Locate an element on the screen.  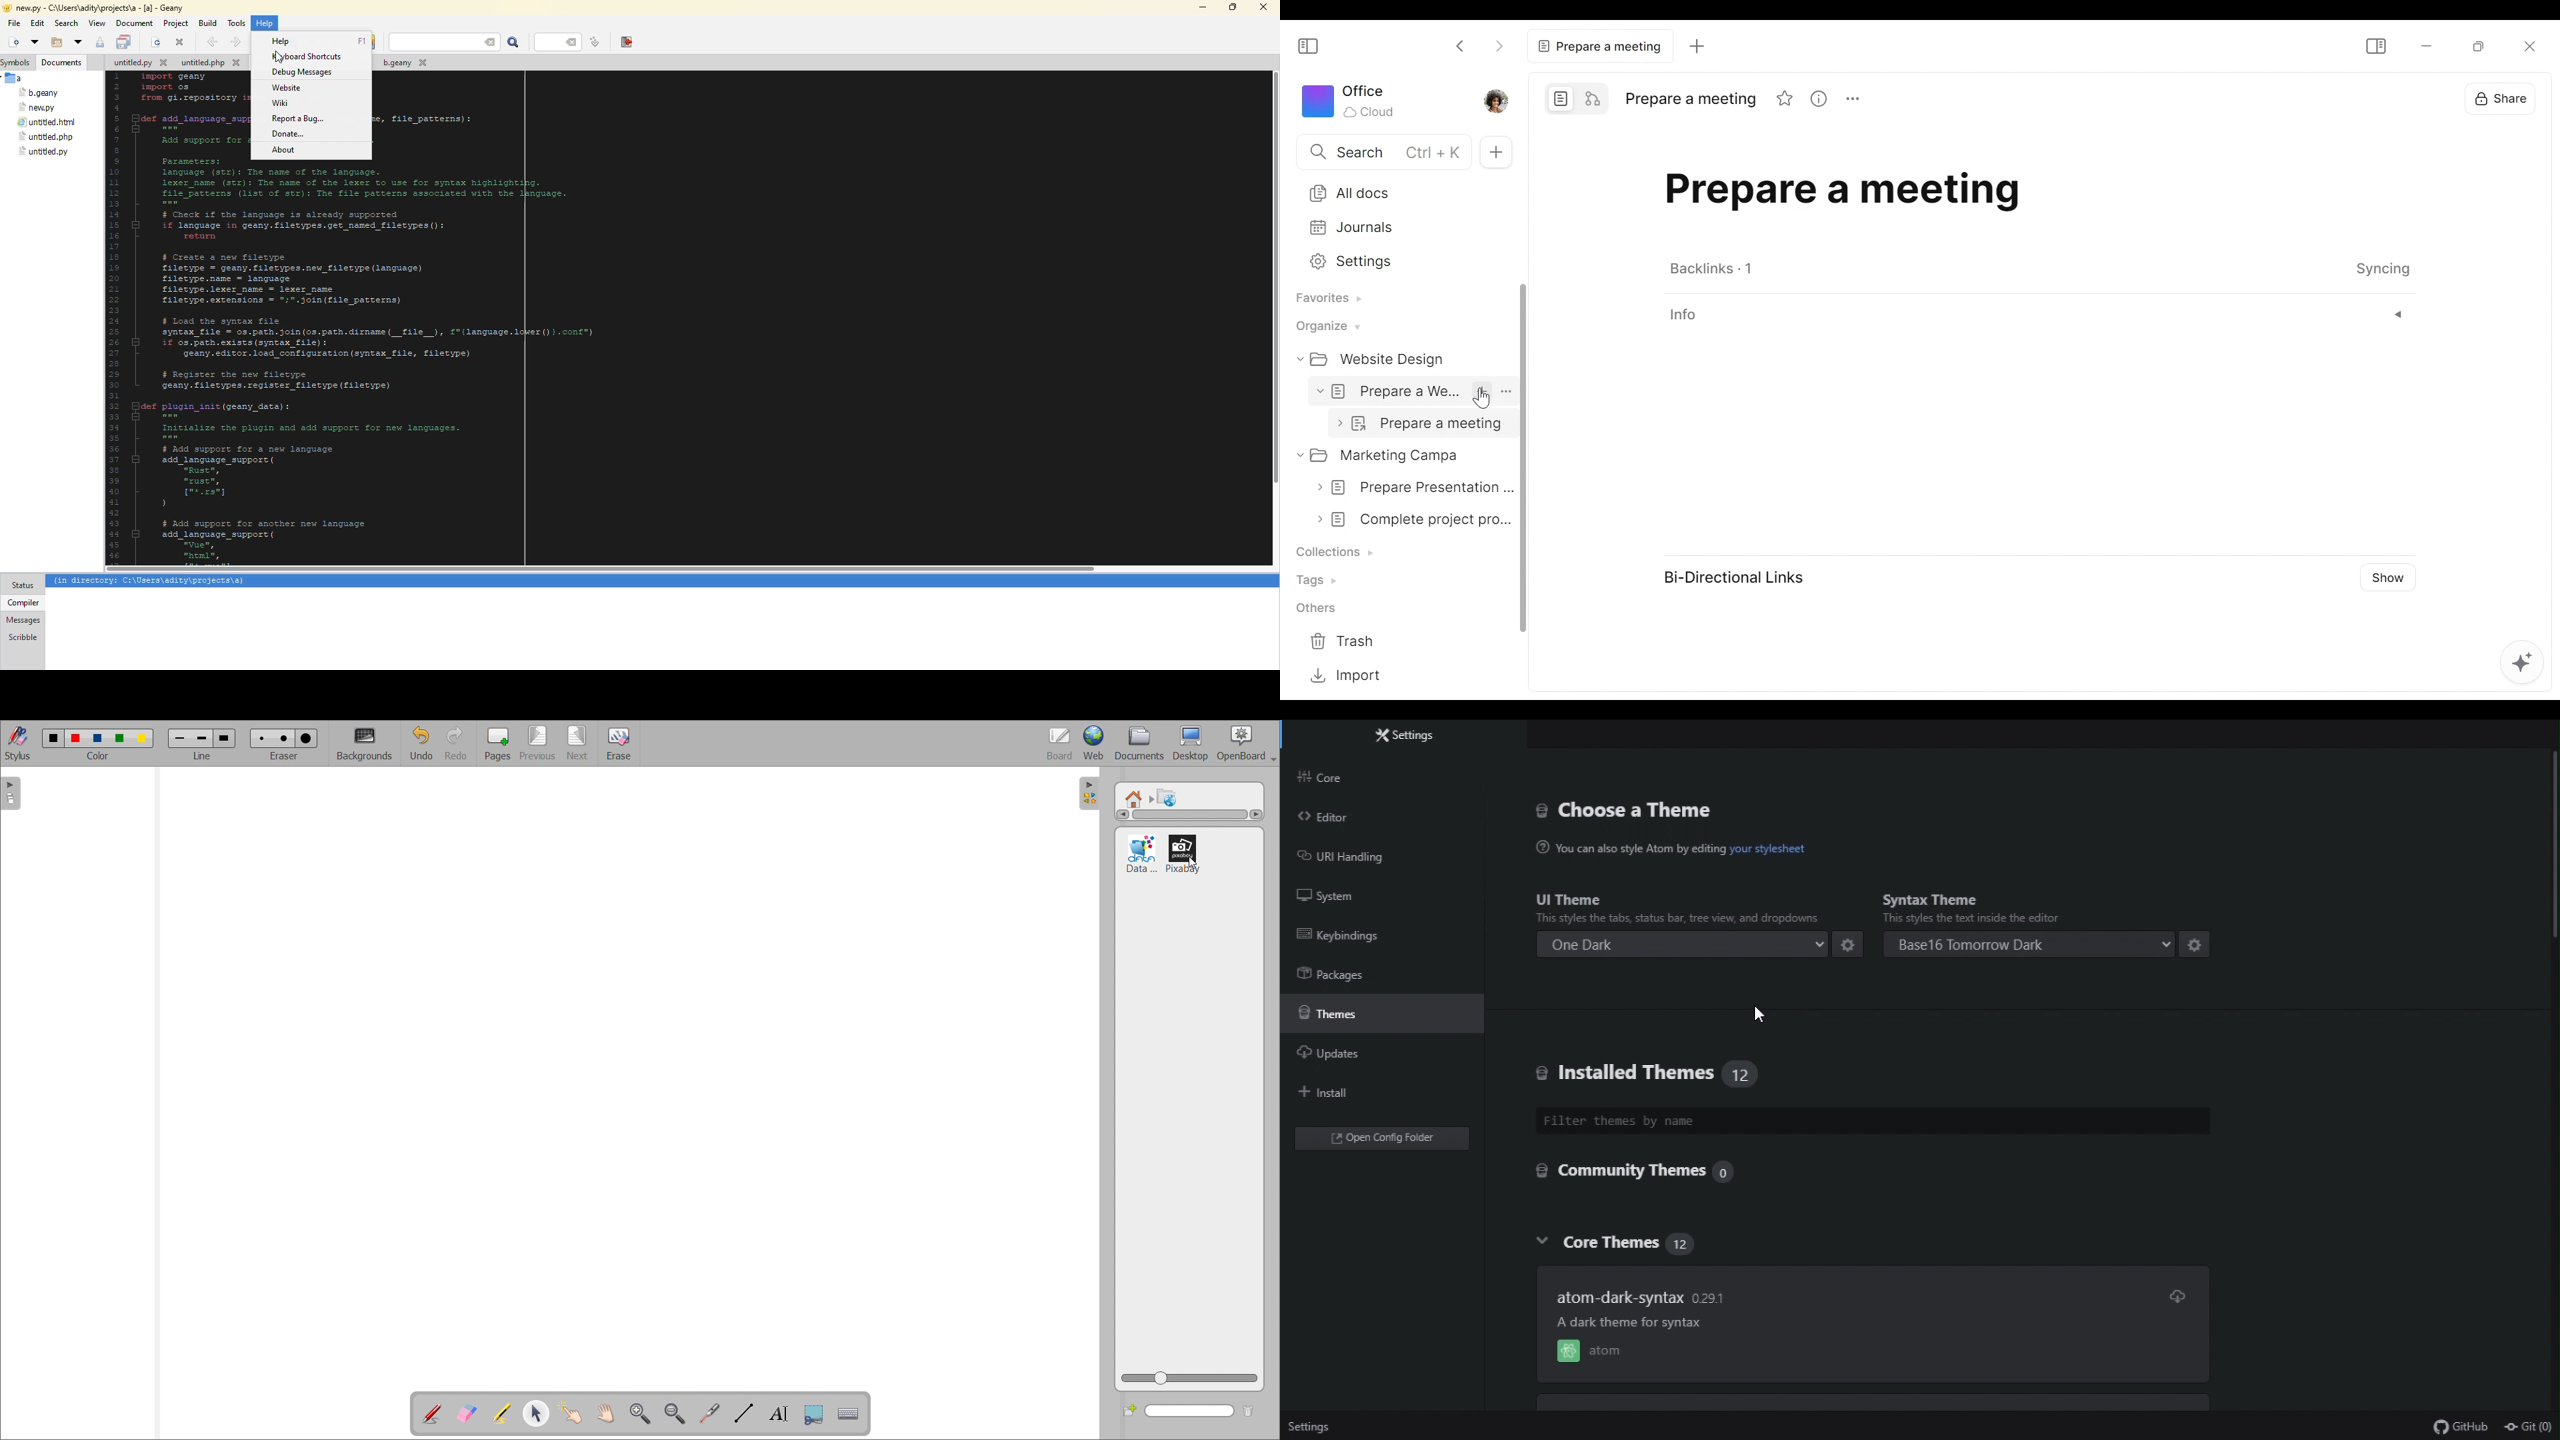
Show/Hide Sidebar is located at coordinates (1306, 47).